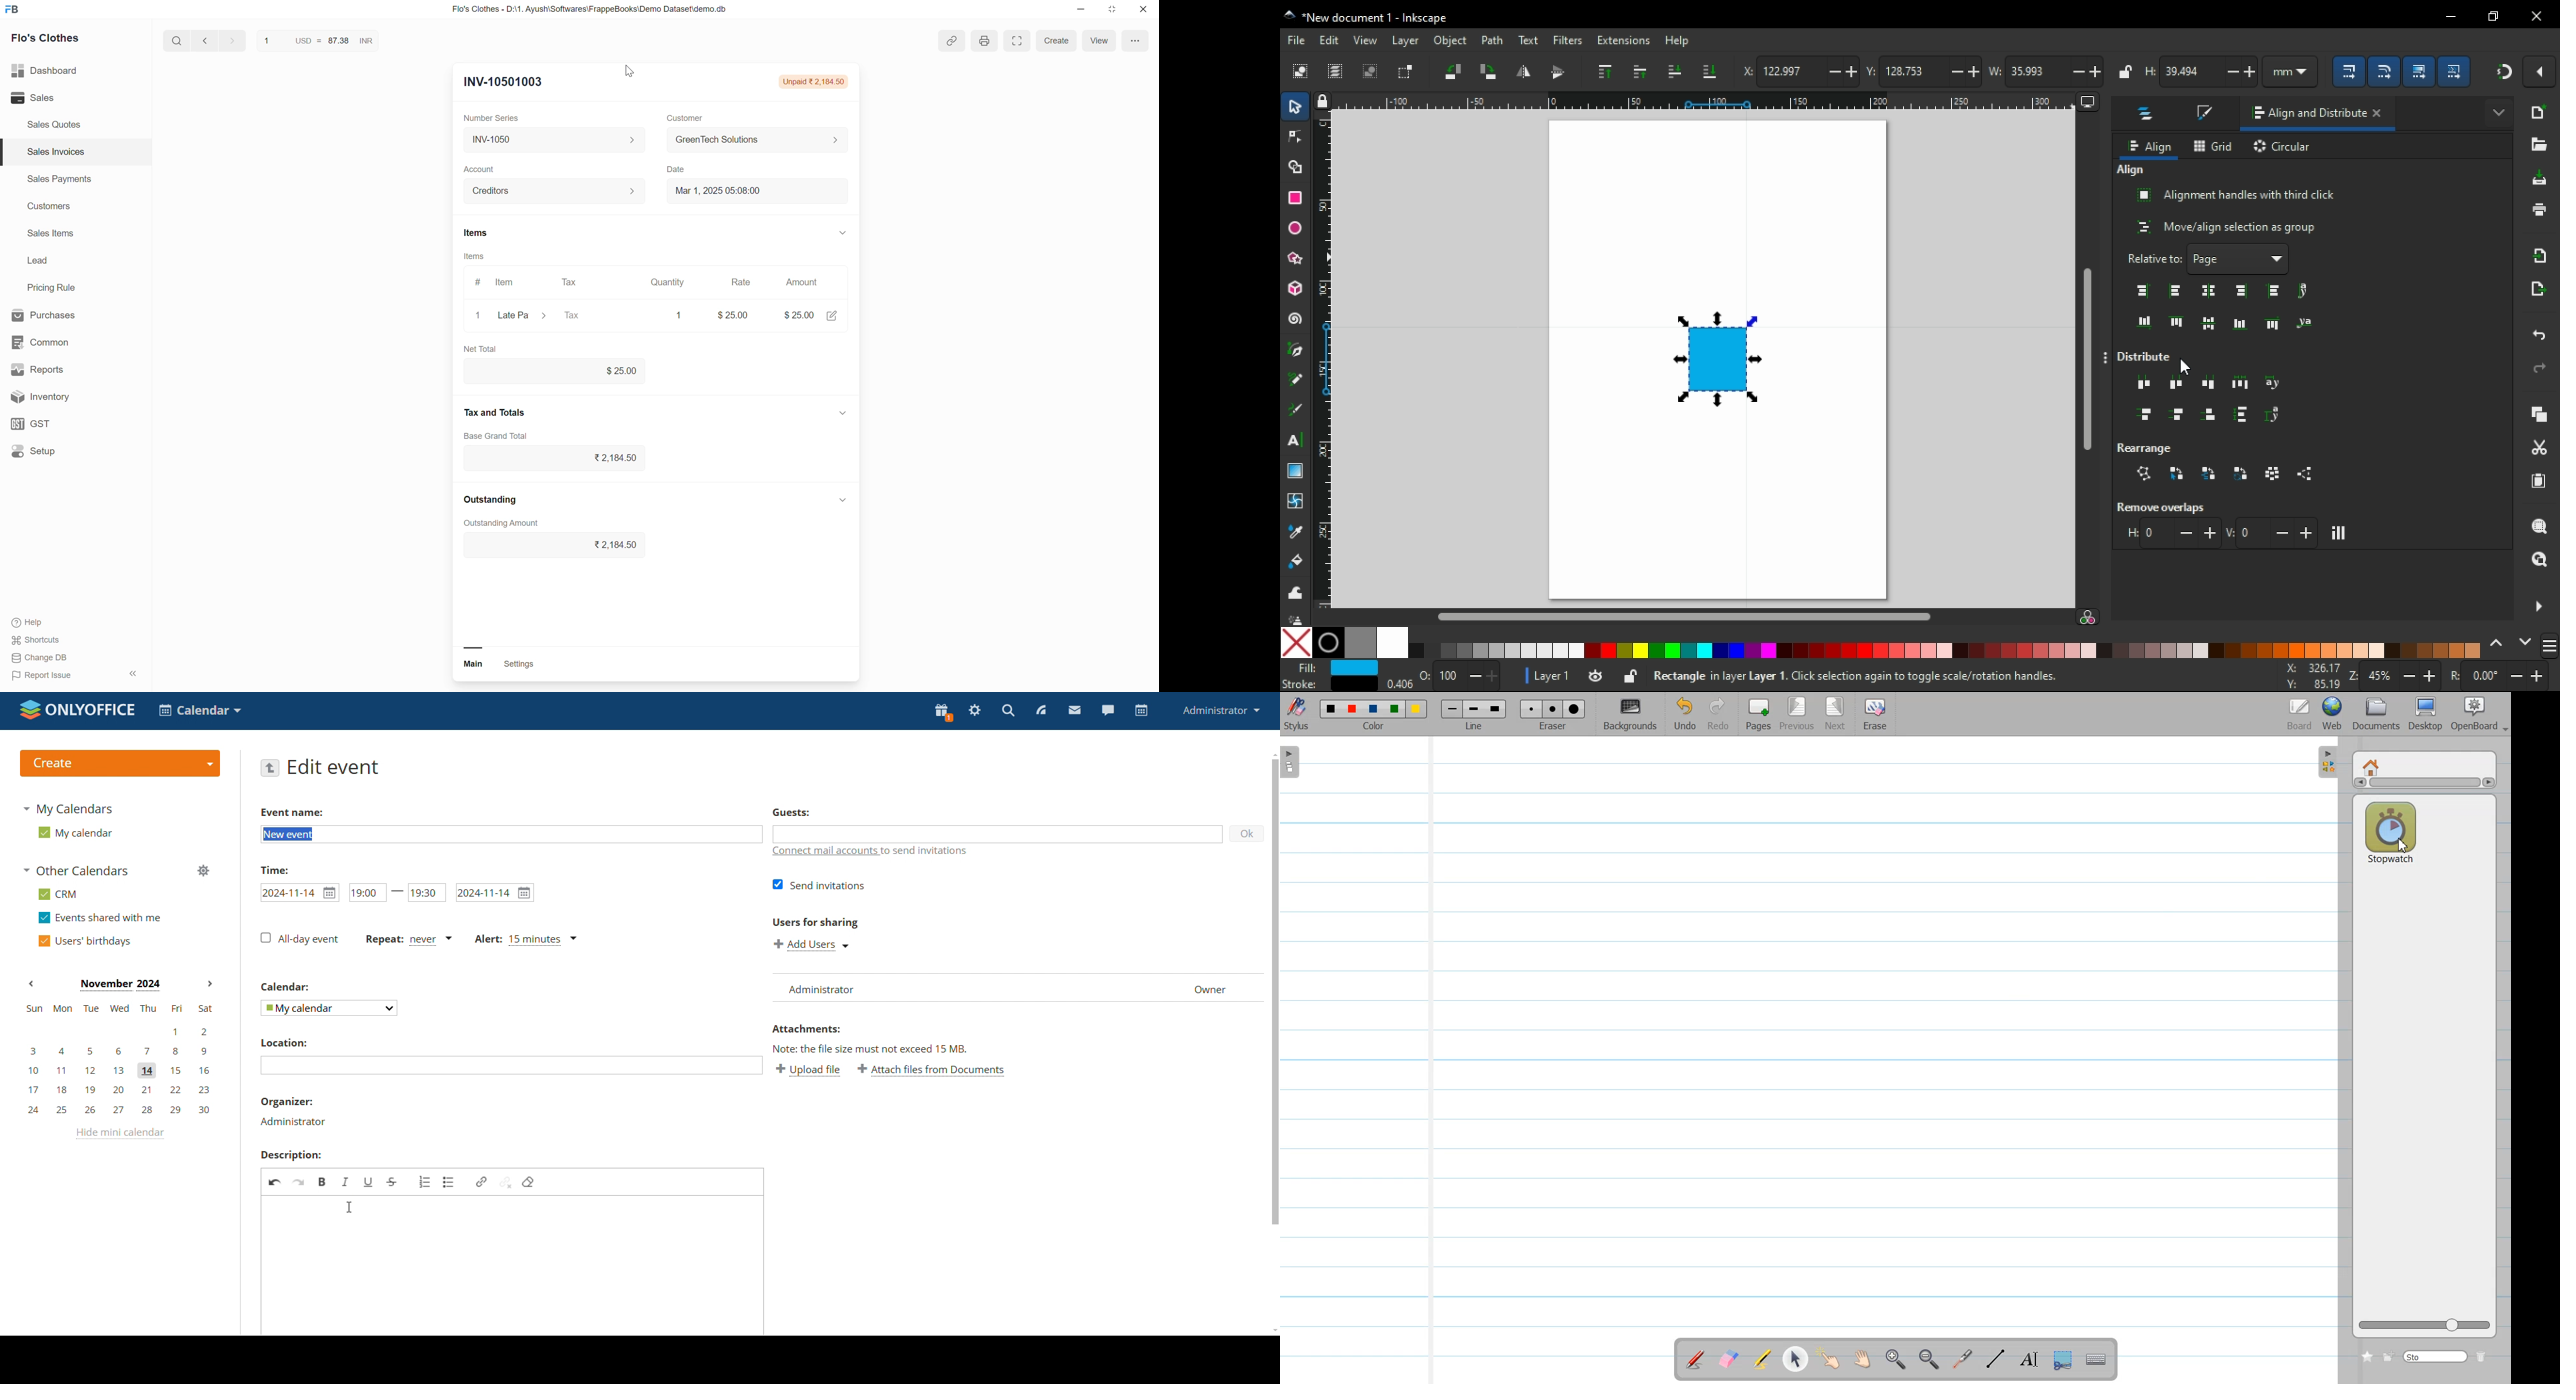 The image size is (2576, 1400). Describe the element at coordinates (2284, 148) in the screenshot. I see `circular` at that location.